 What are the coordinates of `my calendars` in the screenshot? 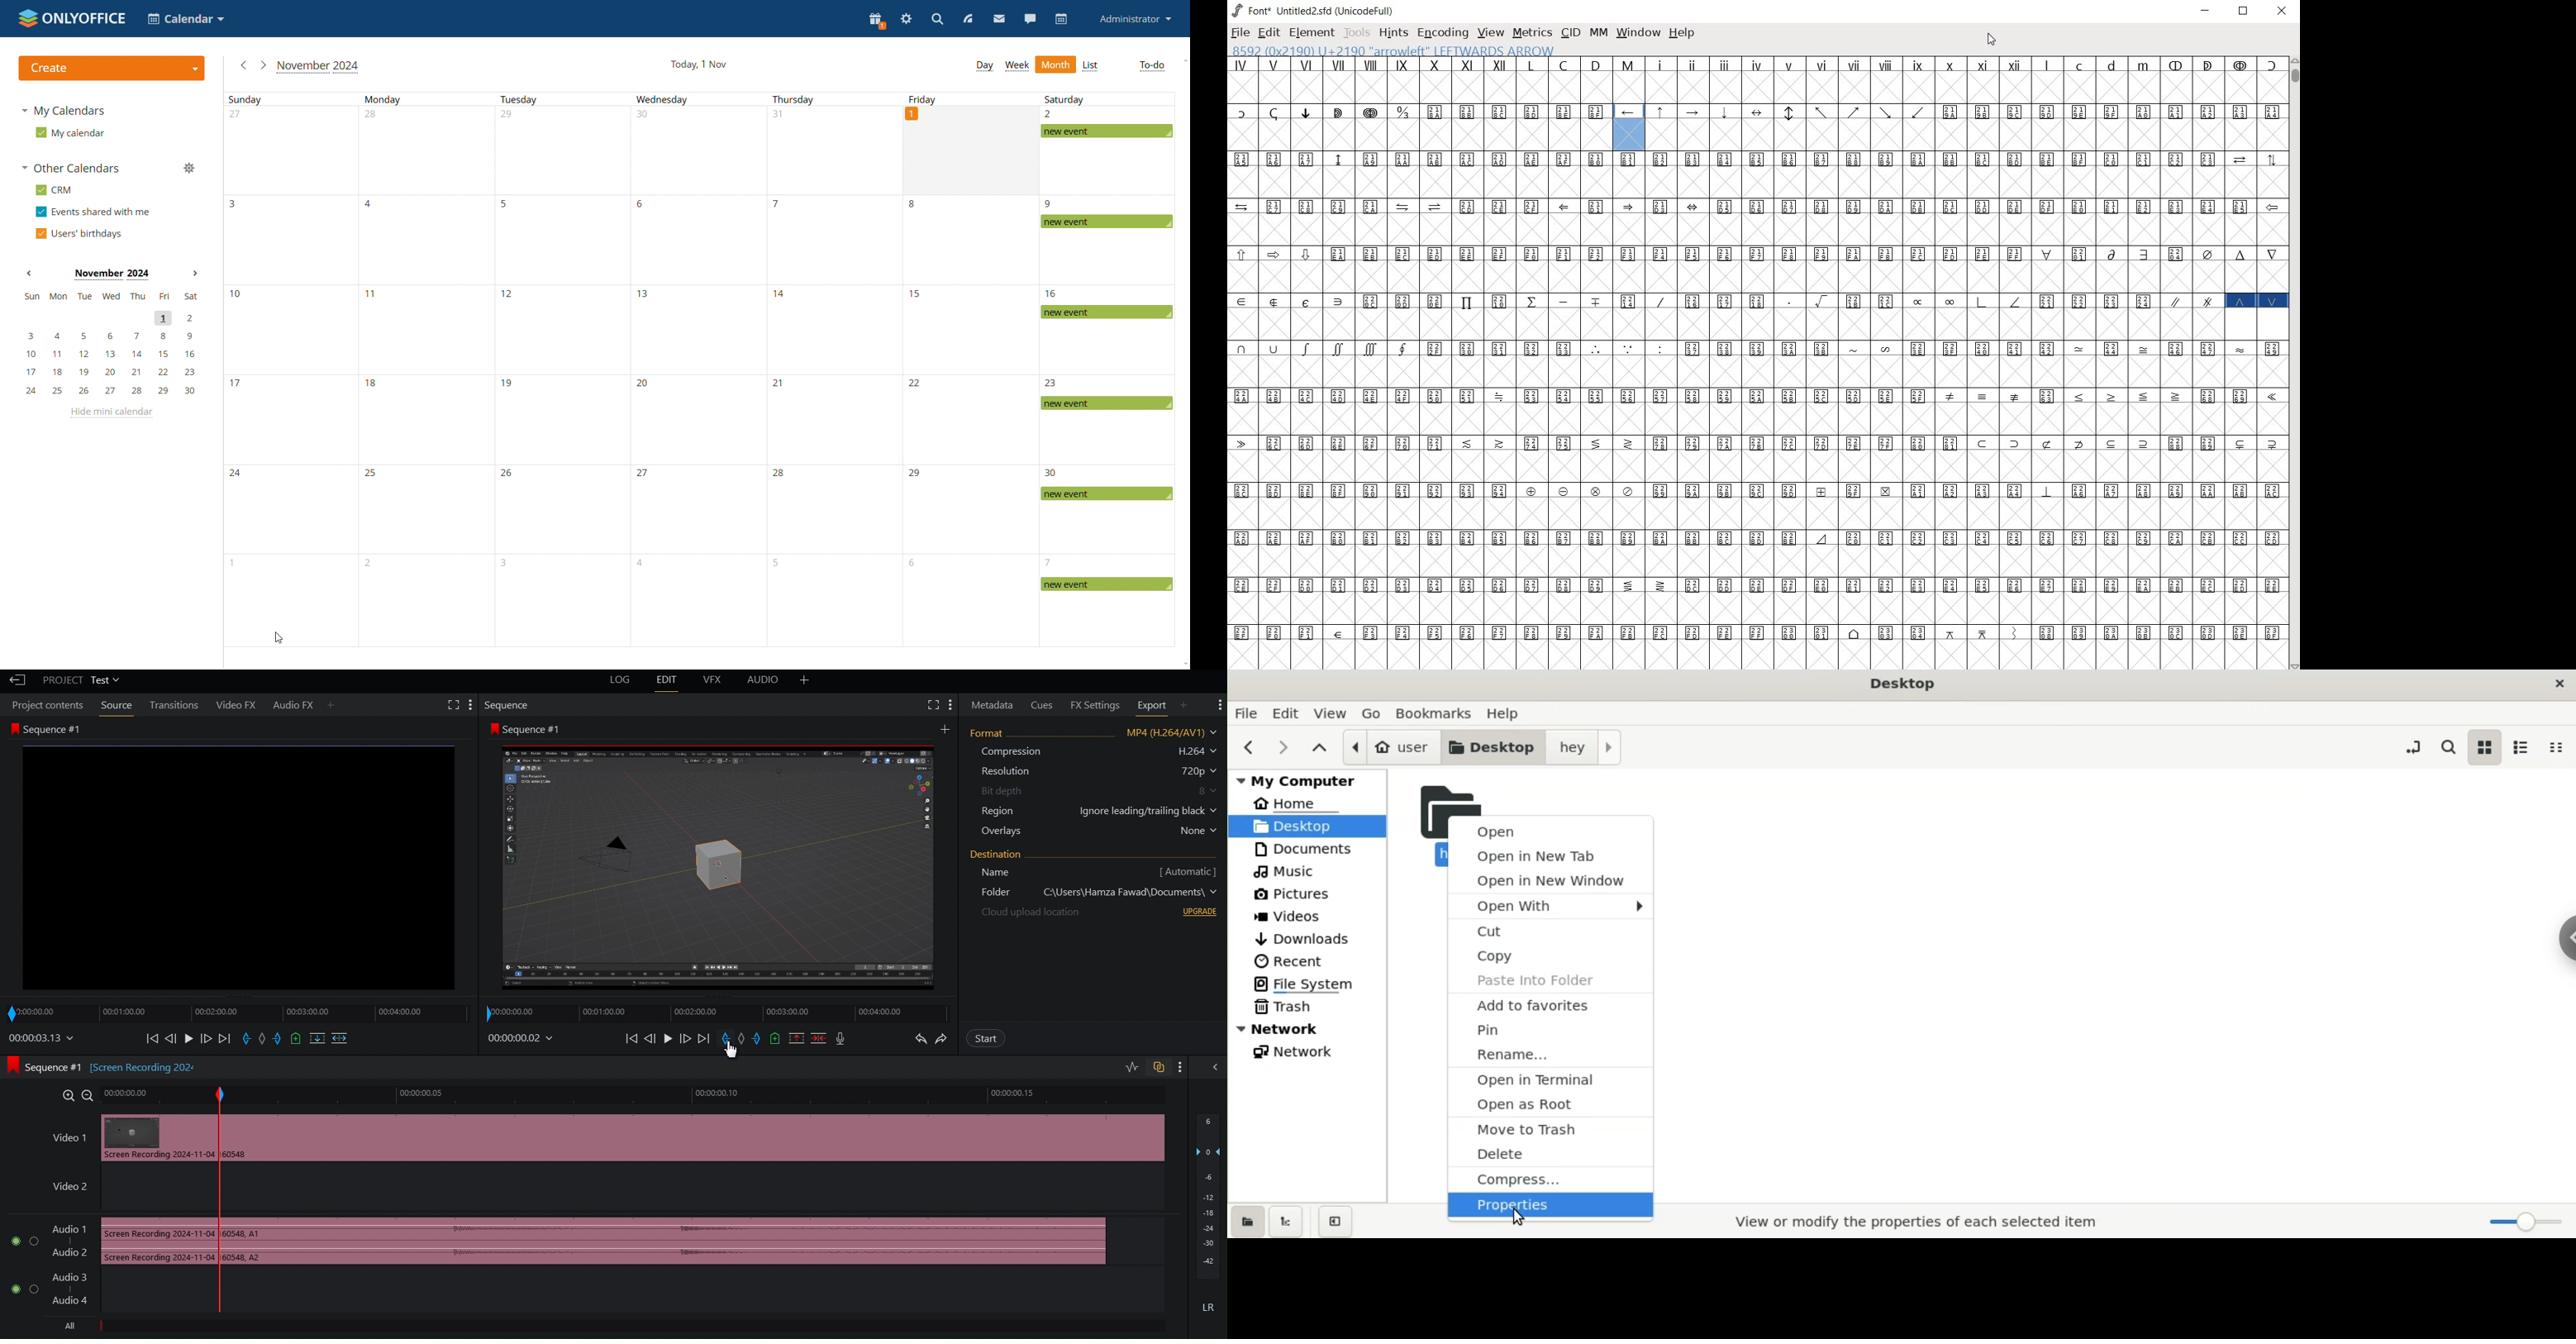 It's located at (66, 109).